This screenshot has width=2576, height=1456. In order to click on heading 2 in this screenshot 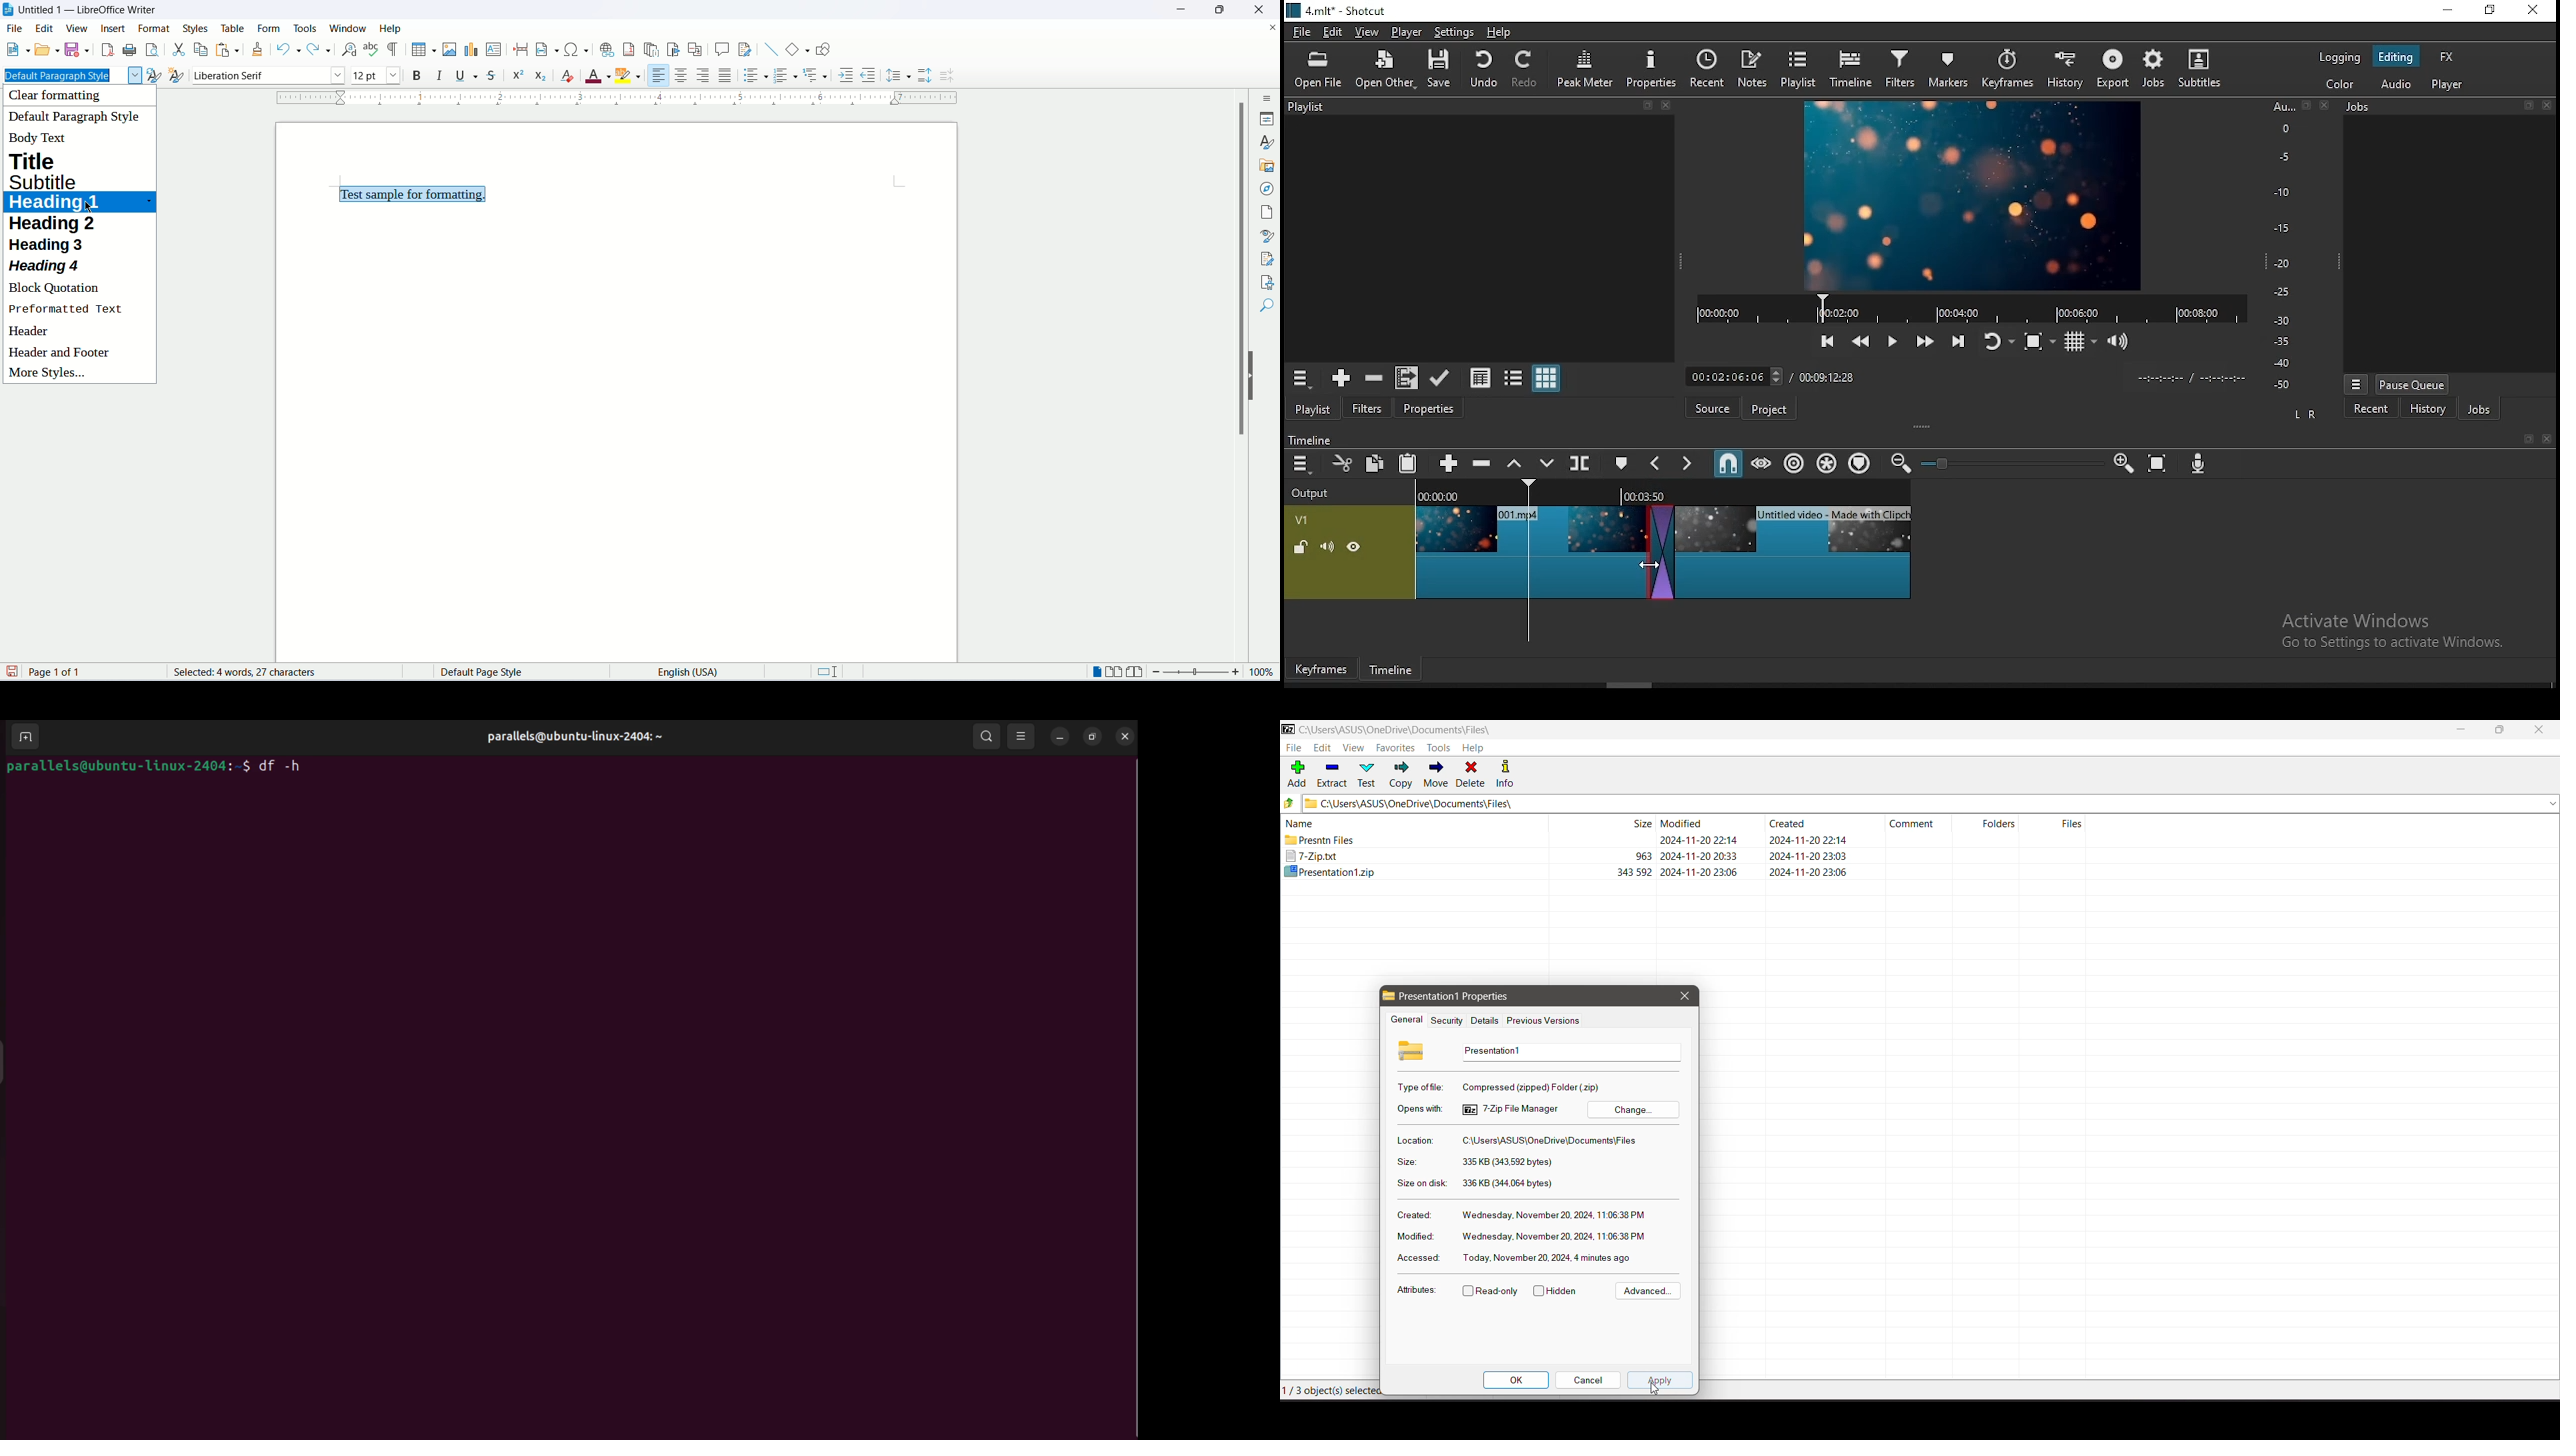, I will do `click(55, 225)`.